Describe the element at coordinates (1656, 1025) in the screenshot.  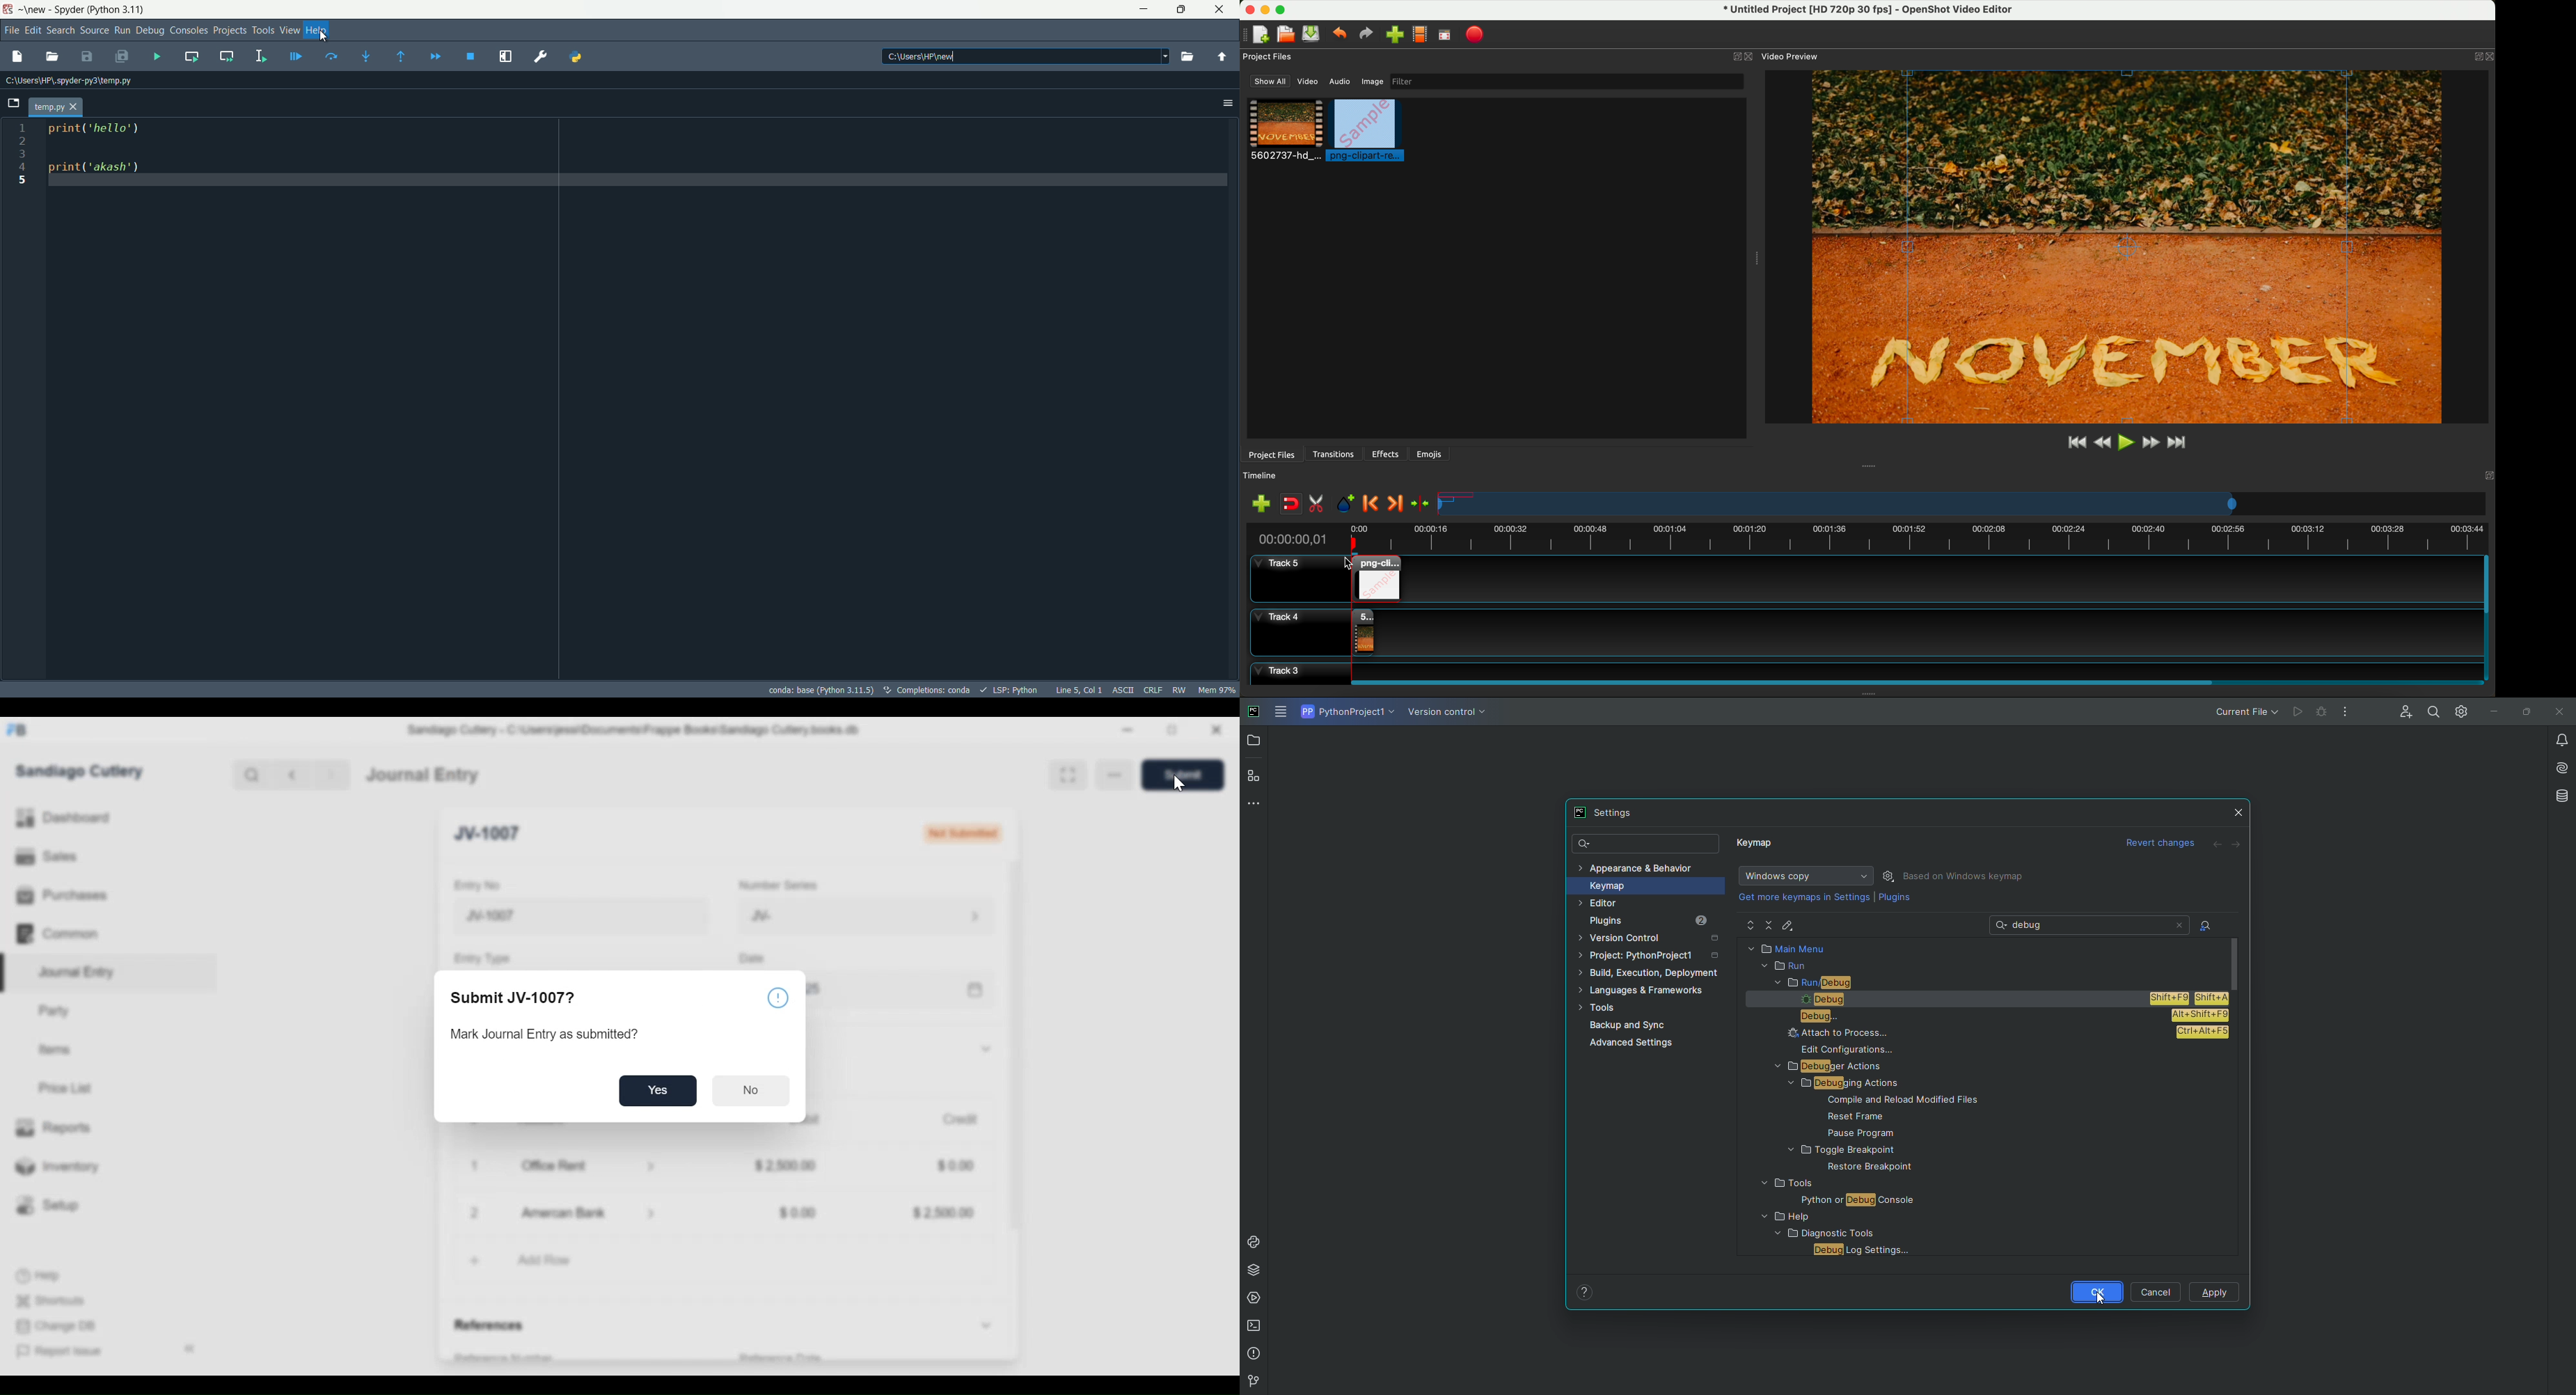
I see `Backup and Sync` at that location.